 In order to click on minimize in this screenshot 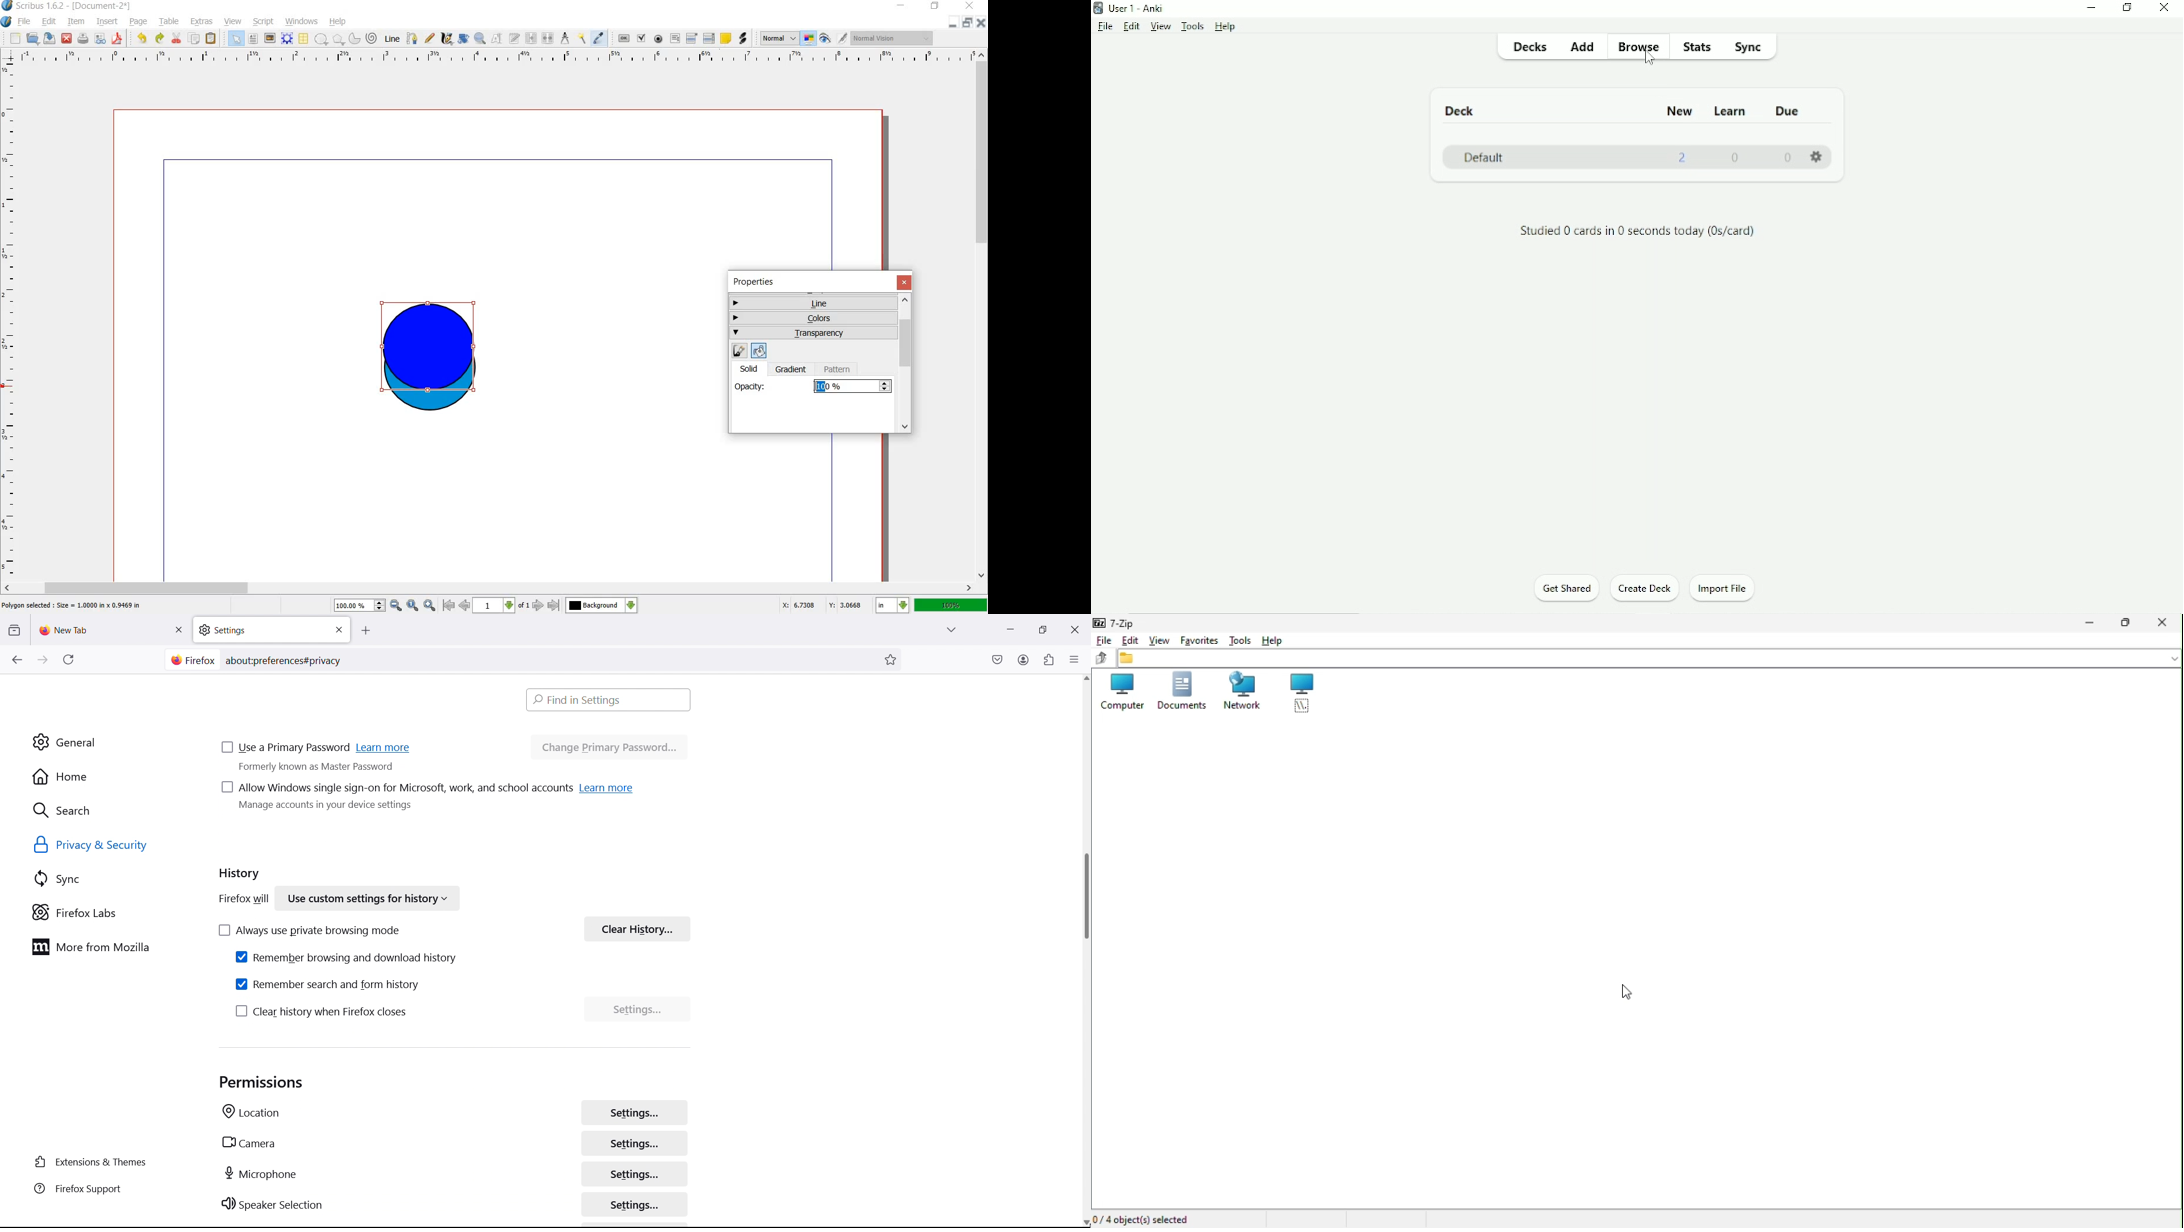, I will do `click(1010, 628)`.